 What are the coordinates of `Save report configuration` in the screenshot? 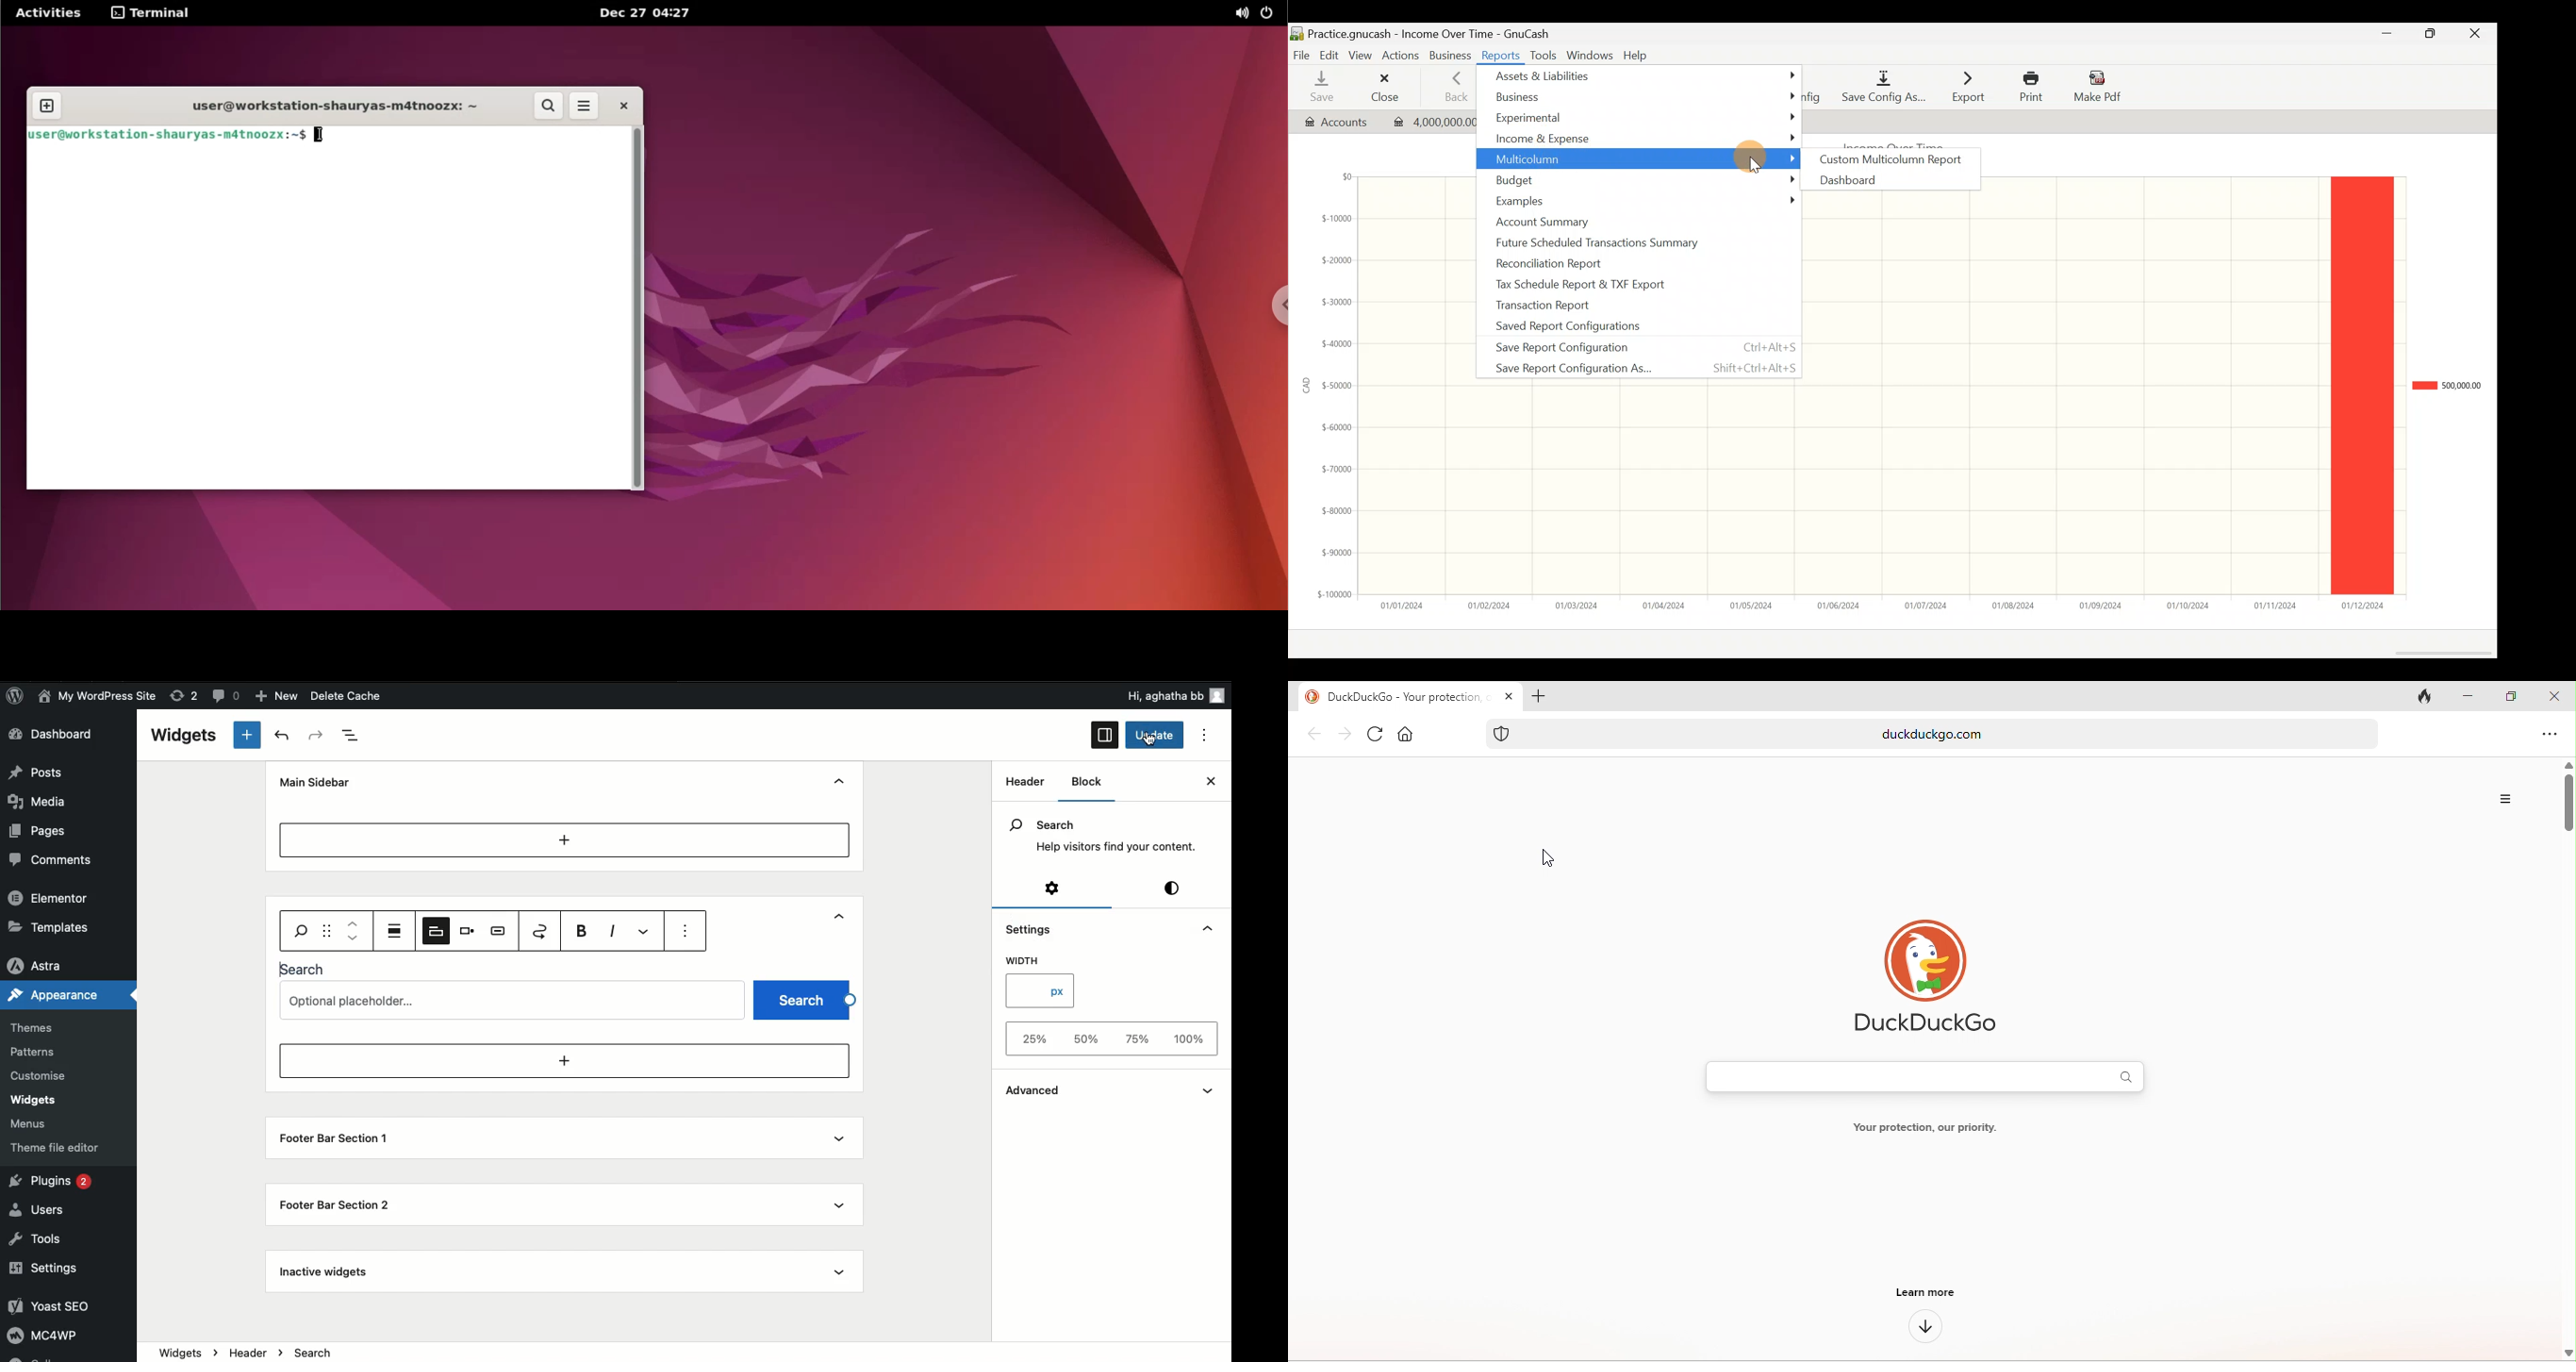 It's located at (1637, 348).